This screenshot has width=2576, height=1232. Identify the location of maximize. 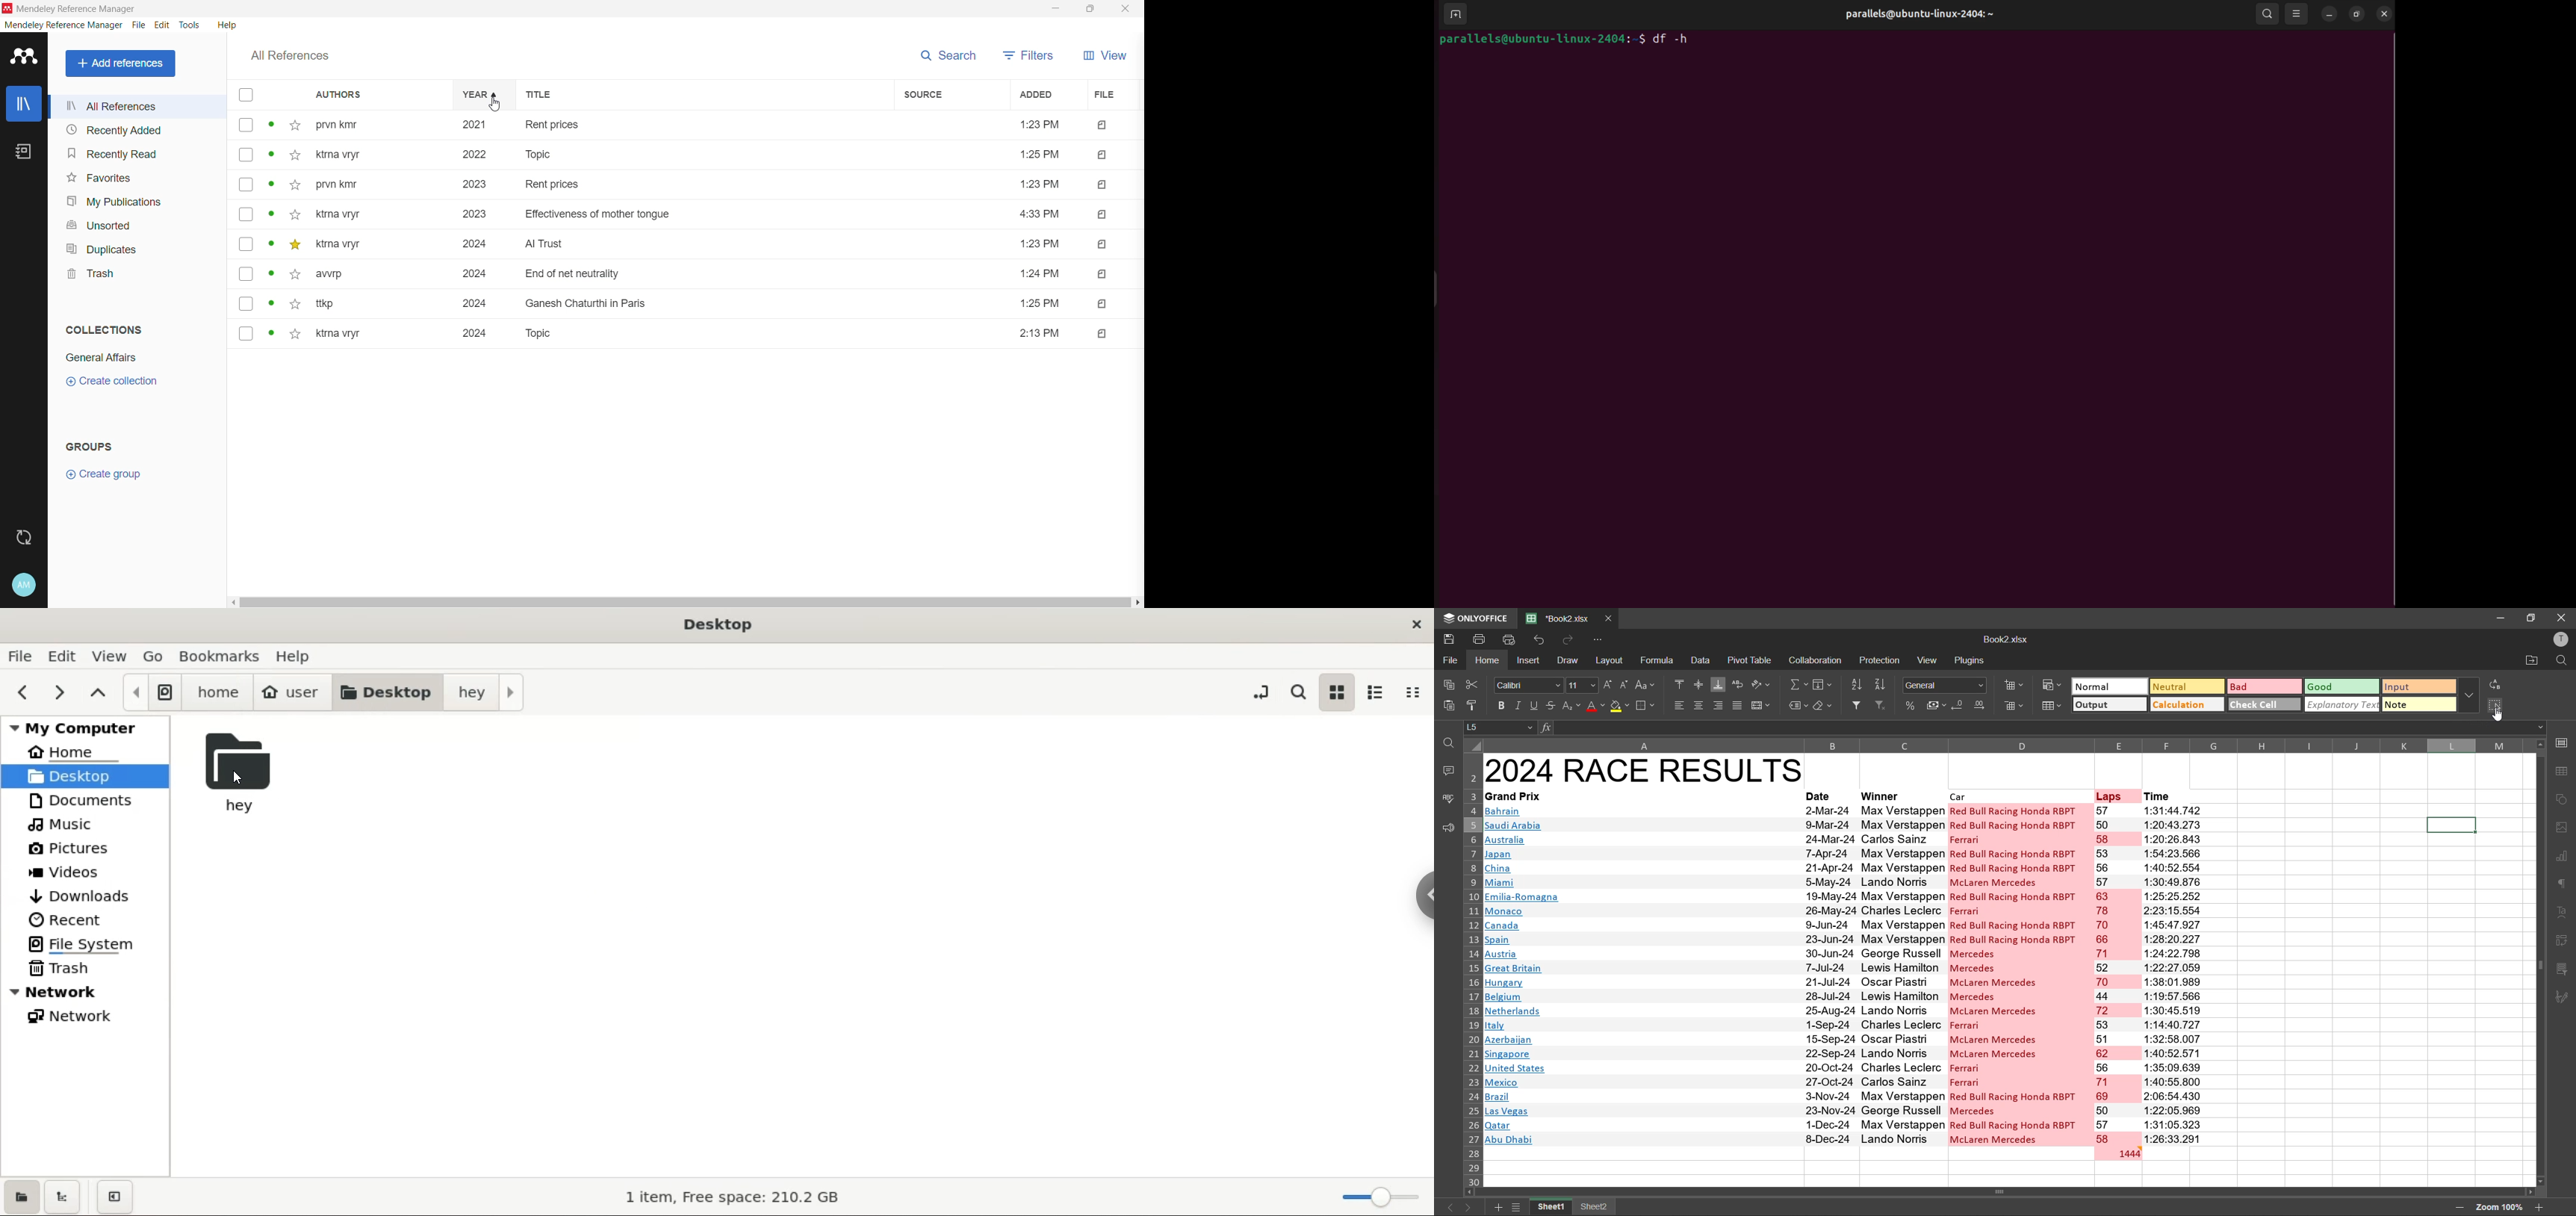
(2534, 618).